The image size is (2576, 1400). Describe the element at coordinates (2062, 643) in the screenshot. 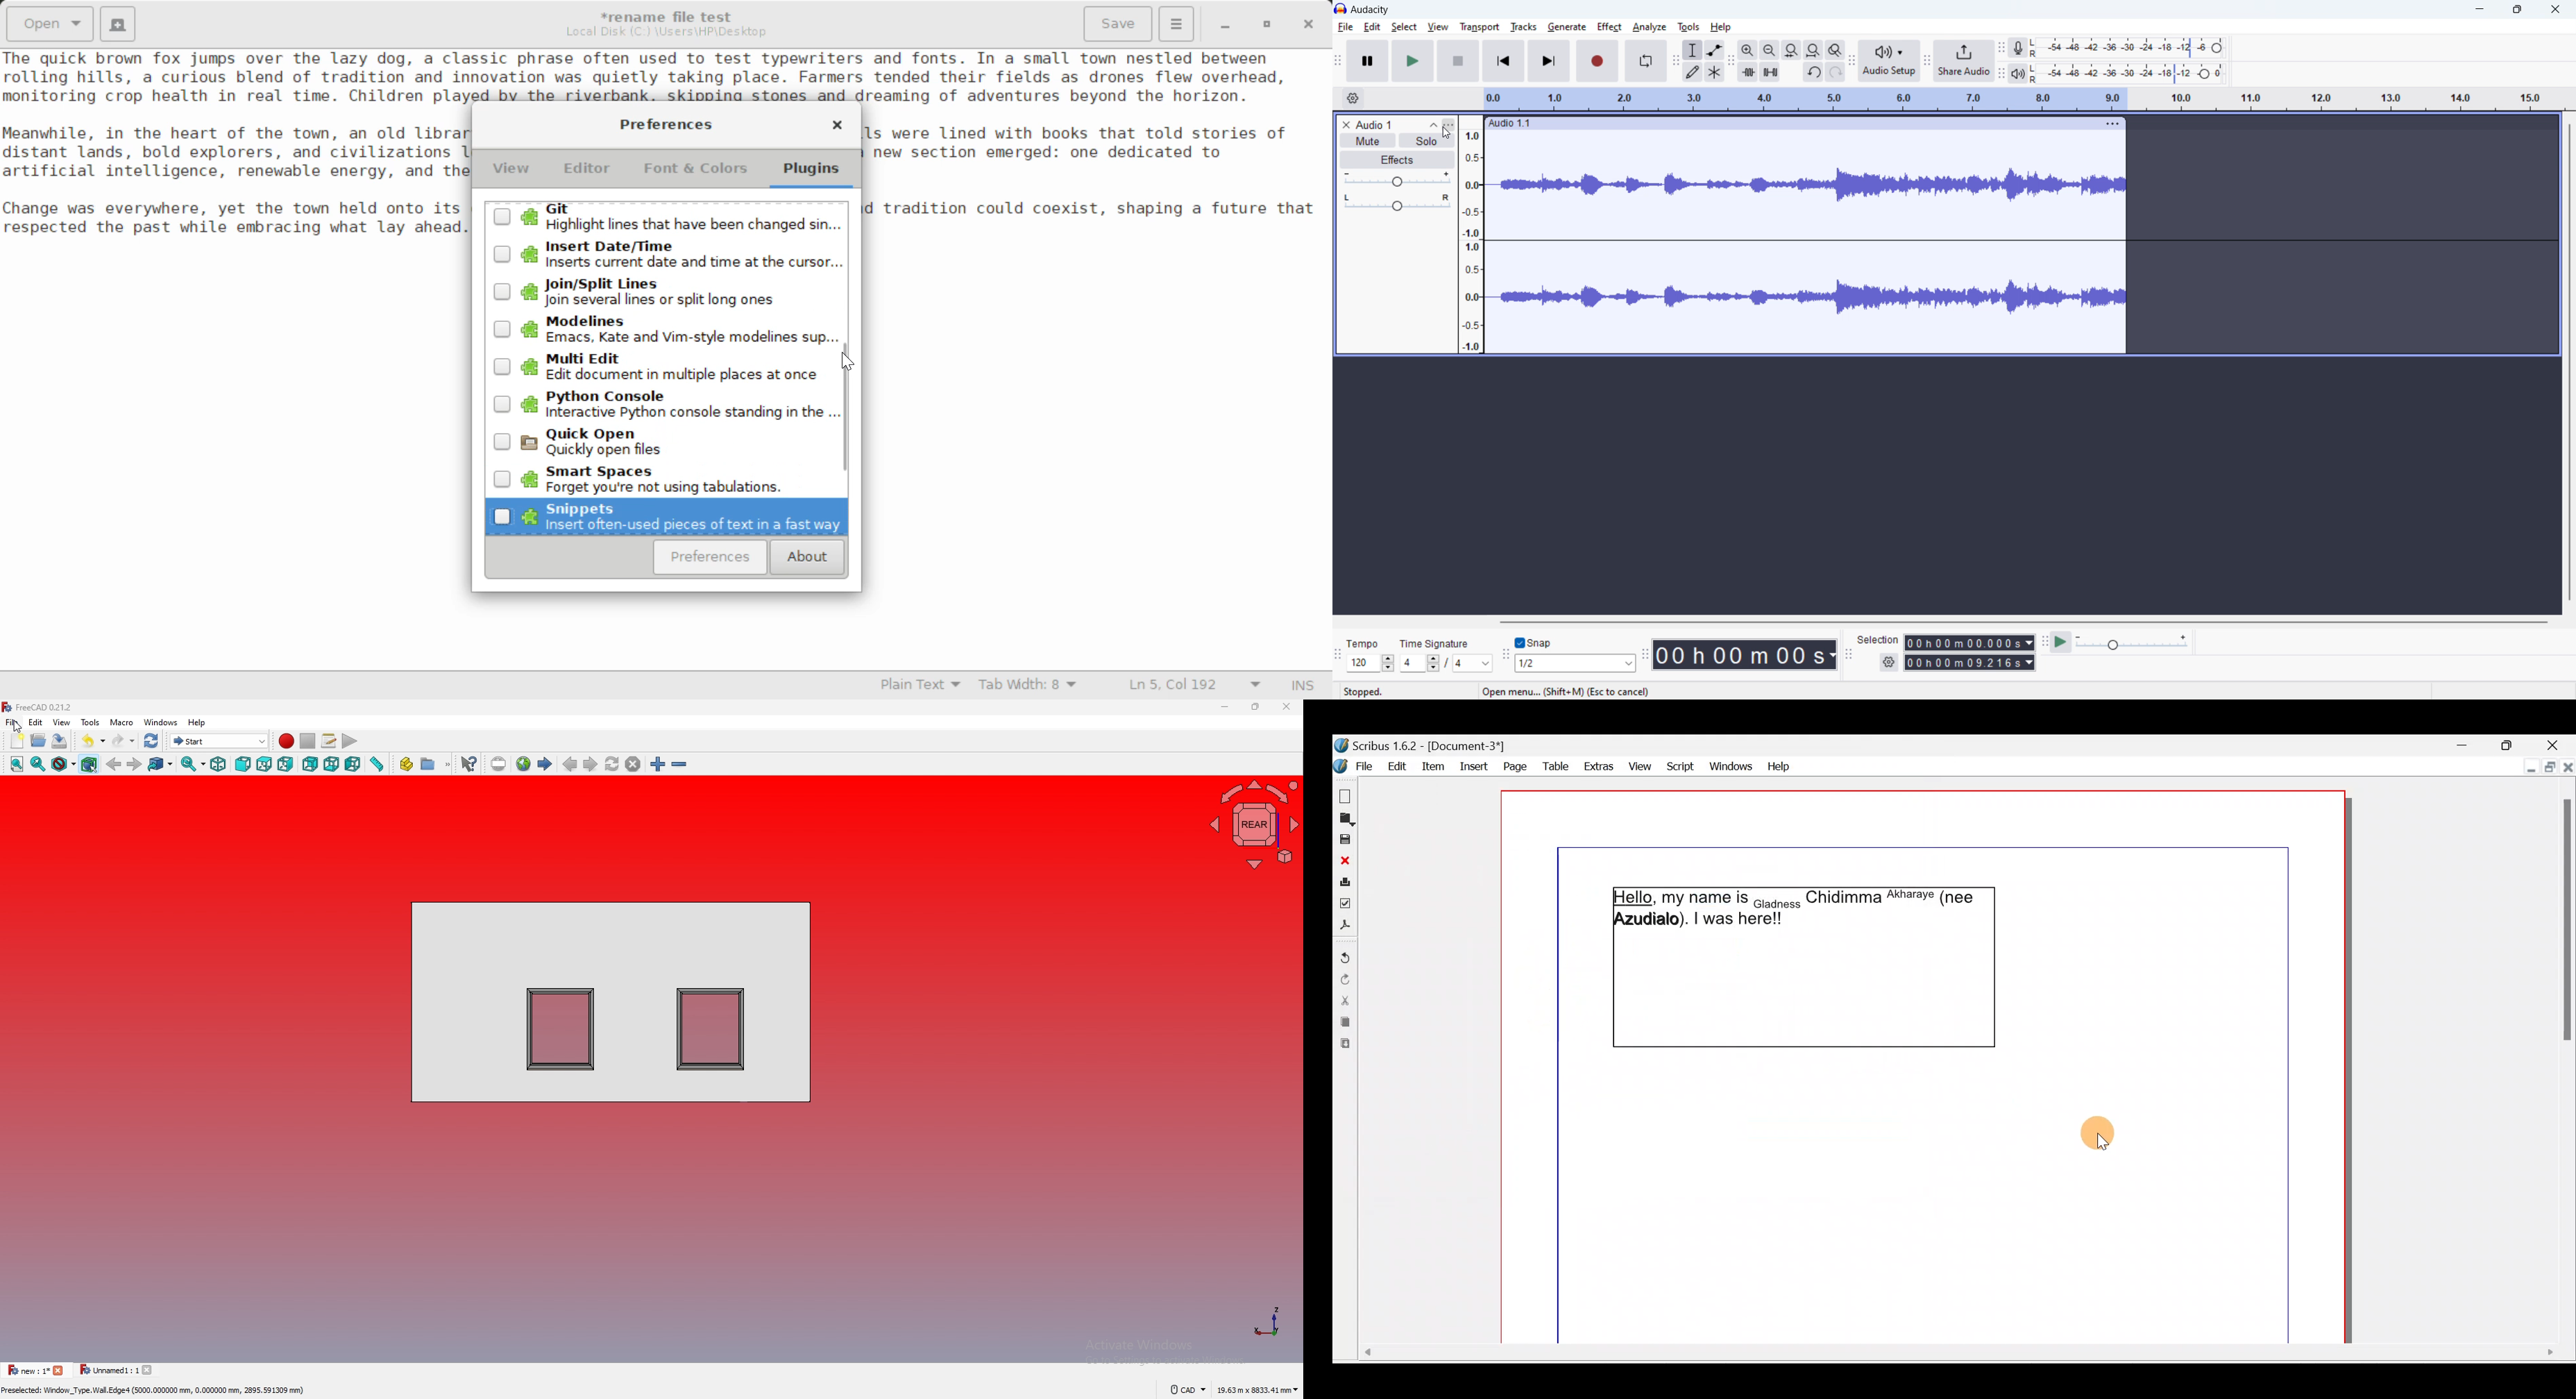

I see `play at speed ` at that location.